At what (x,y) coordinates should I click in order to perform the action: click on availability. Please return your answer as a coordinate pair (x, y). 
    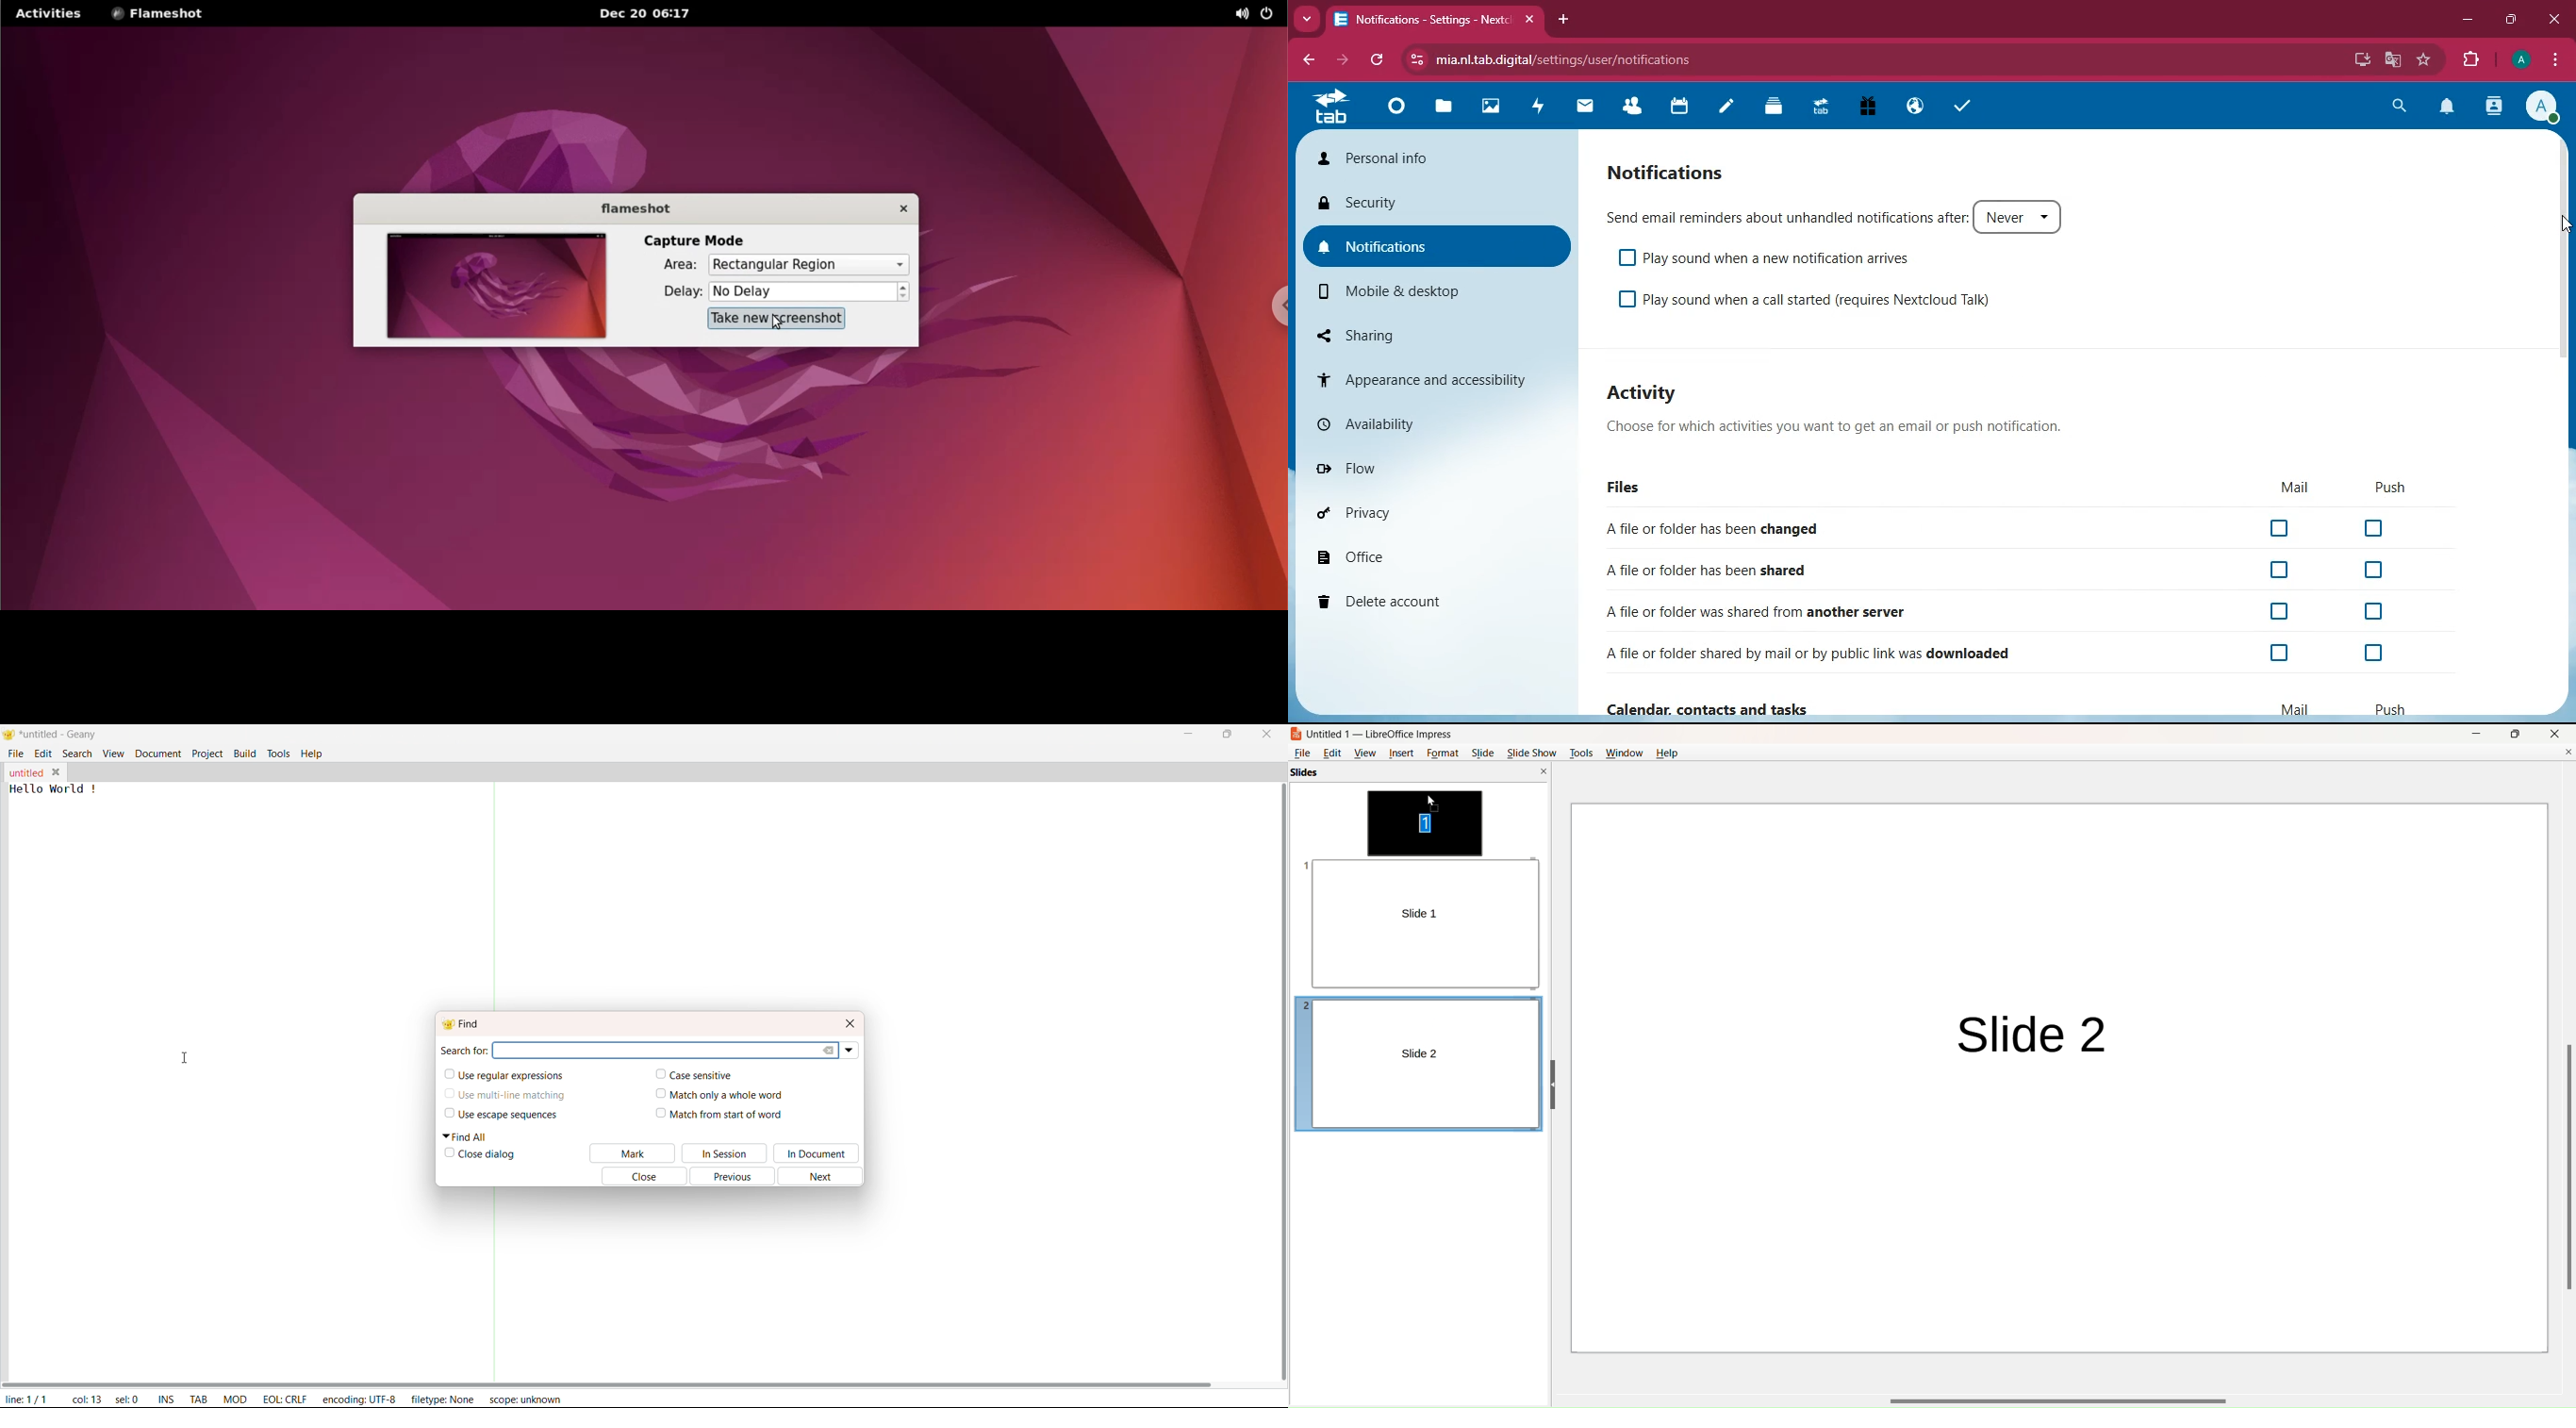
    Looking at the image, I should click on (1438, 425).